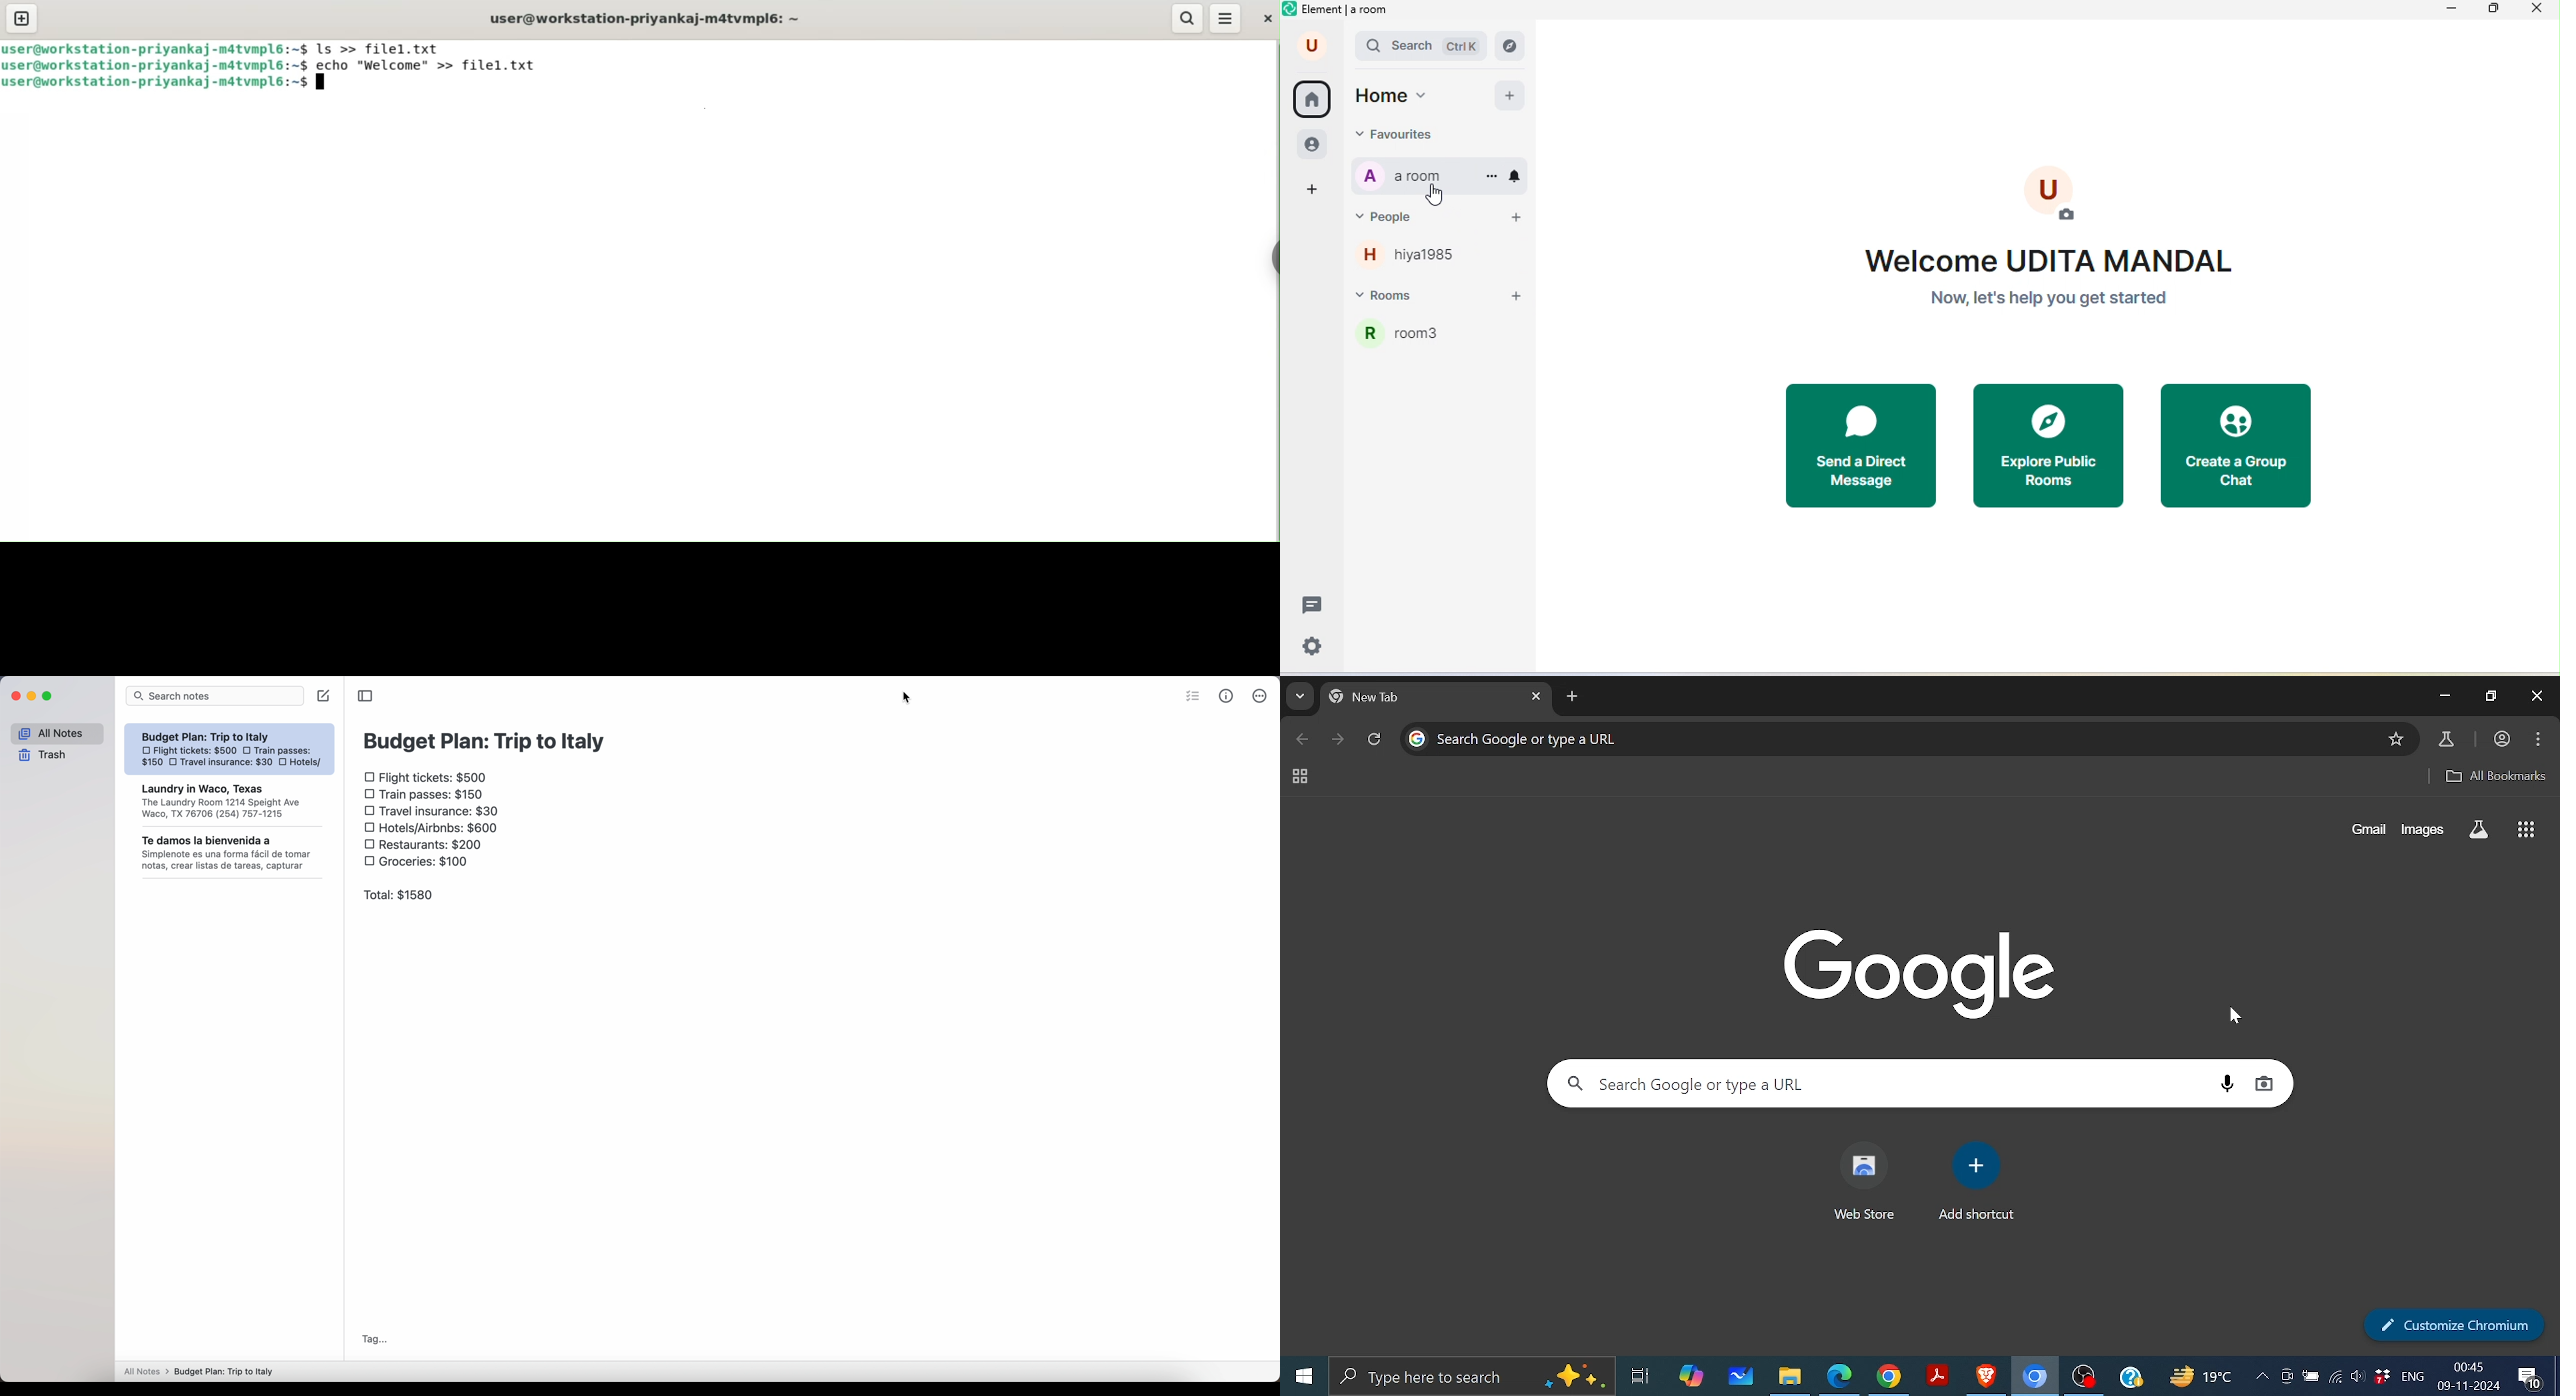 The width and height of the screenshot is (2576, 1400). What do you see at coordinates (1310, 145) in the screenshot?
I see `people` at bounding box center [1310, 145].